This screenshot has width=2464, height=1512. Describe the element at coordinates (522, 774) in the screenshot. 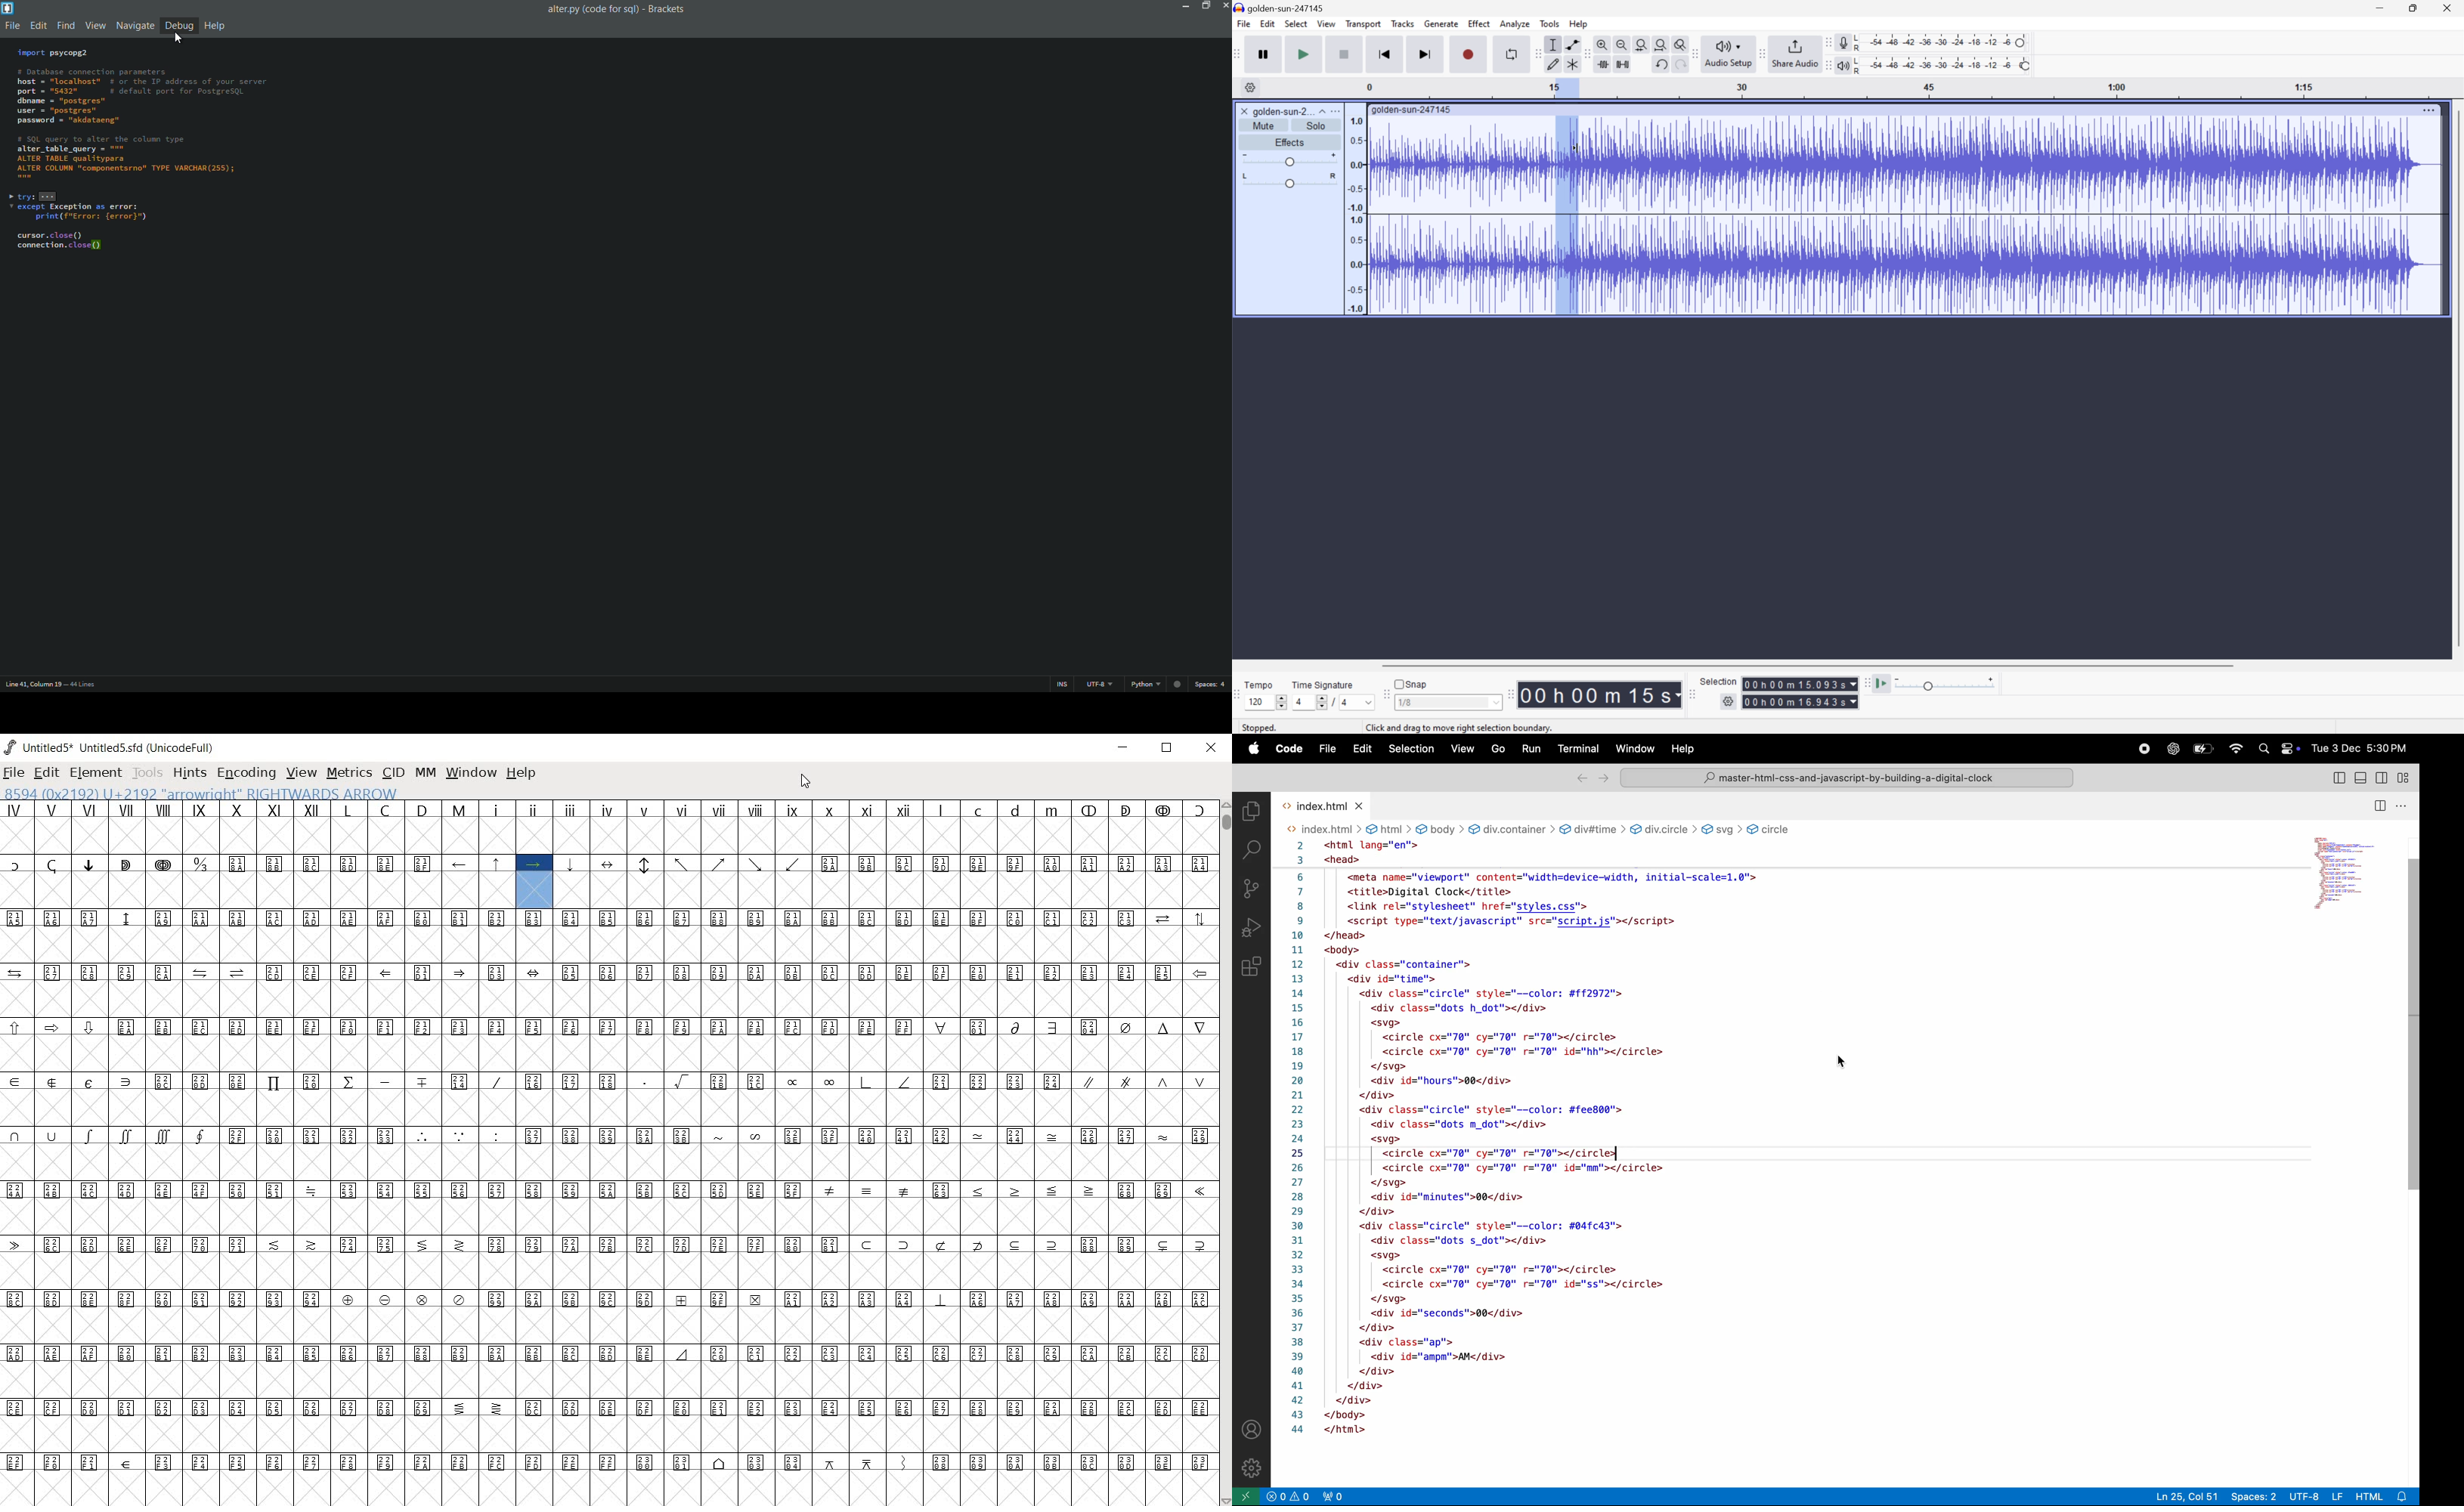

I see `HELP` at that location.